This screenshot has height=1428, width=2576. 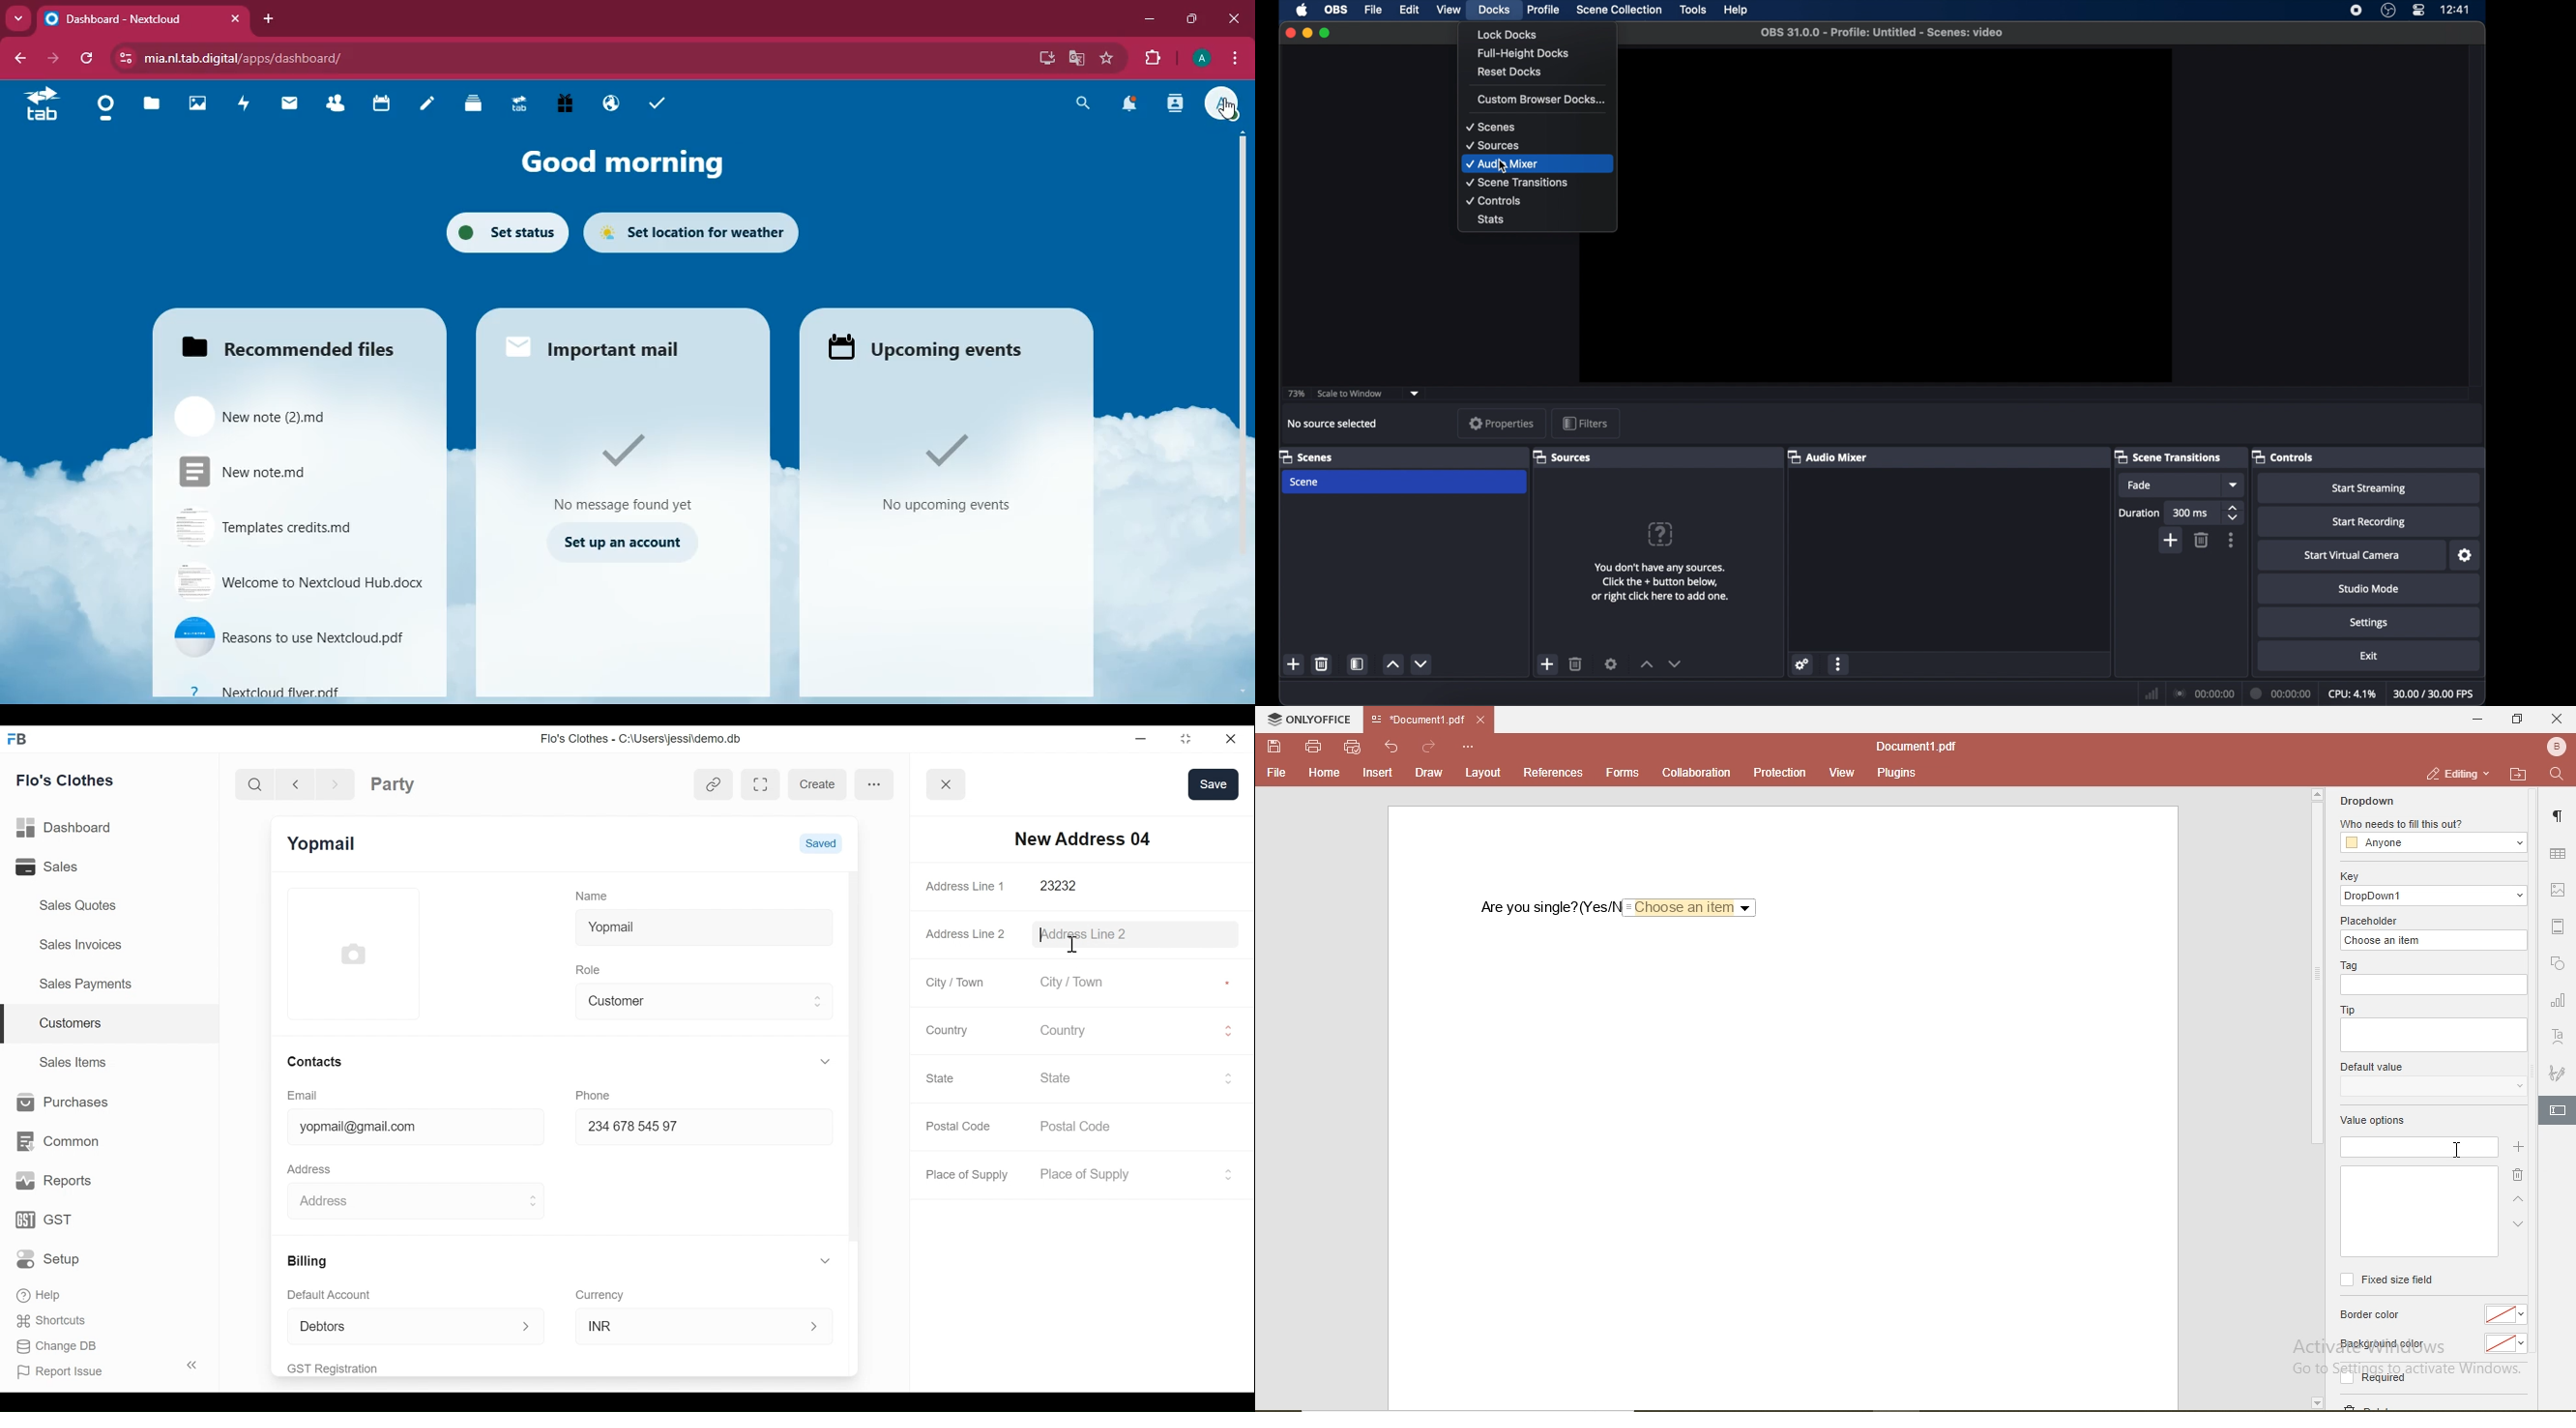 I want to click on Profile Picture, so click(x=356, y=952).